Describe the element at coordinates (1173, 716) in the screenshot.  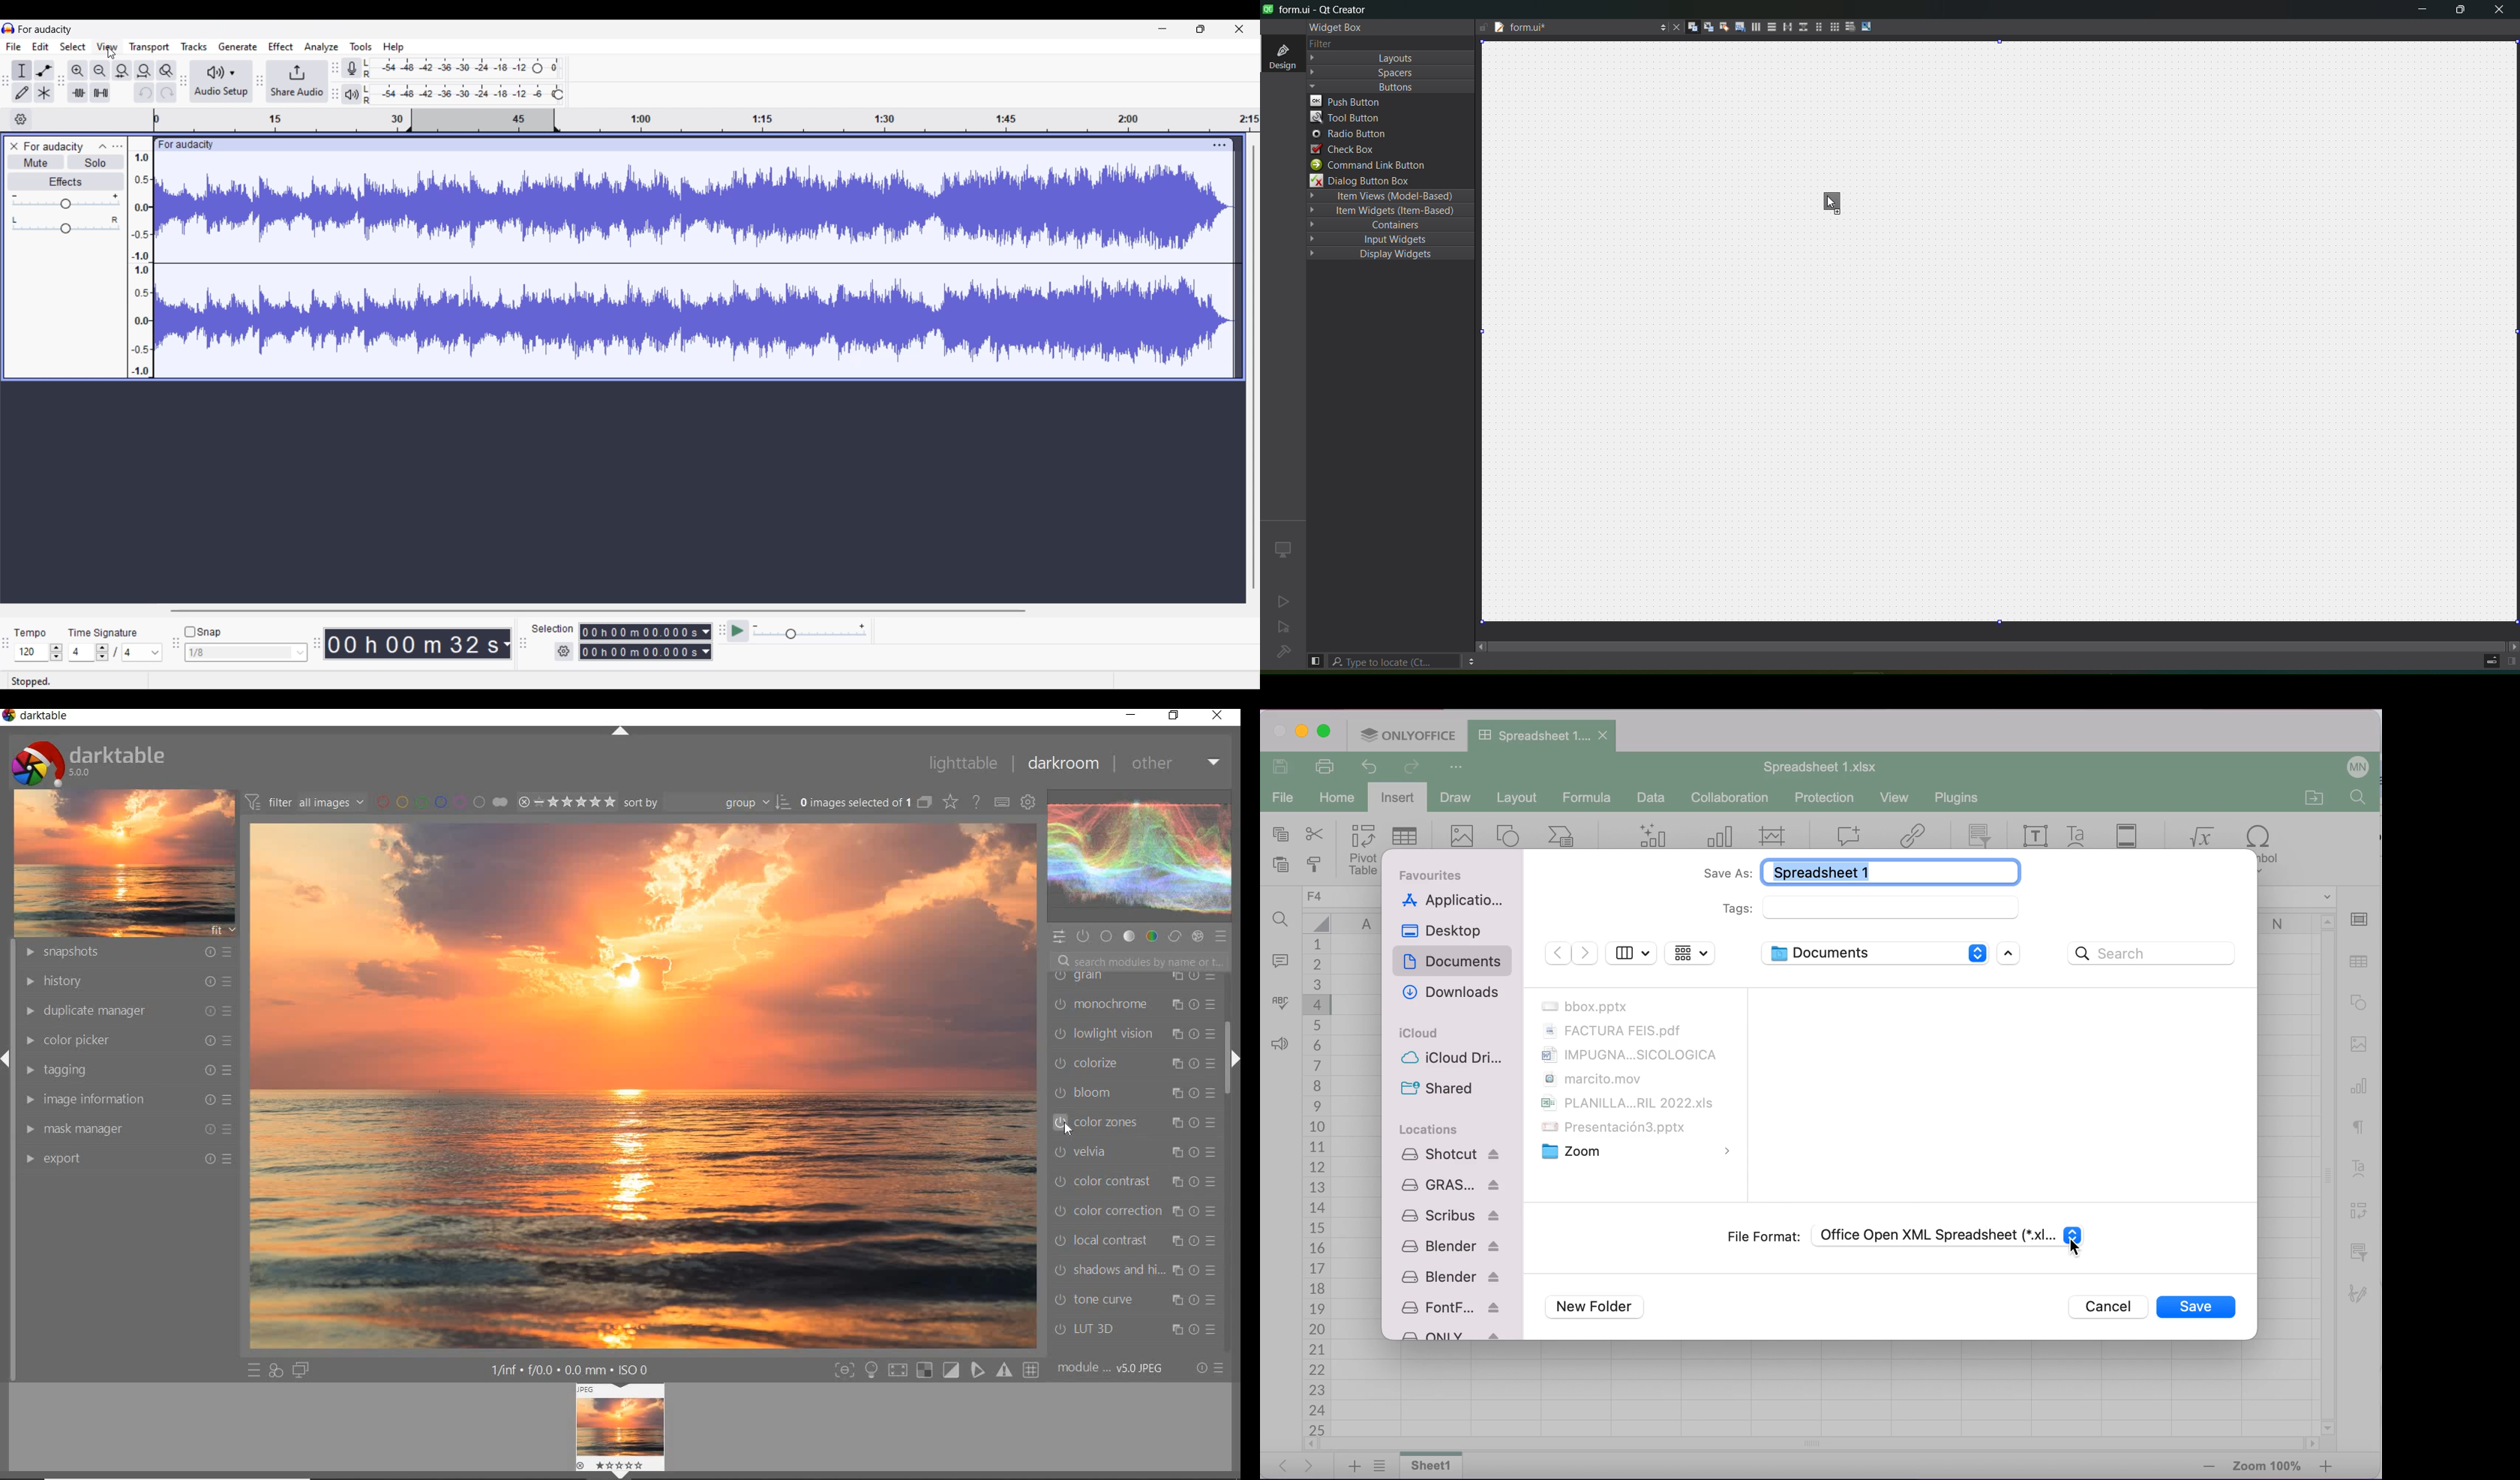
I see `restore` at that location.